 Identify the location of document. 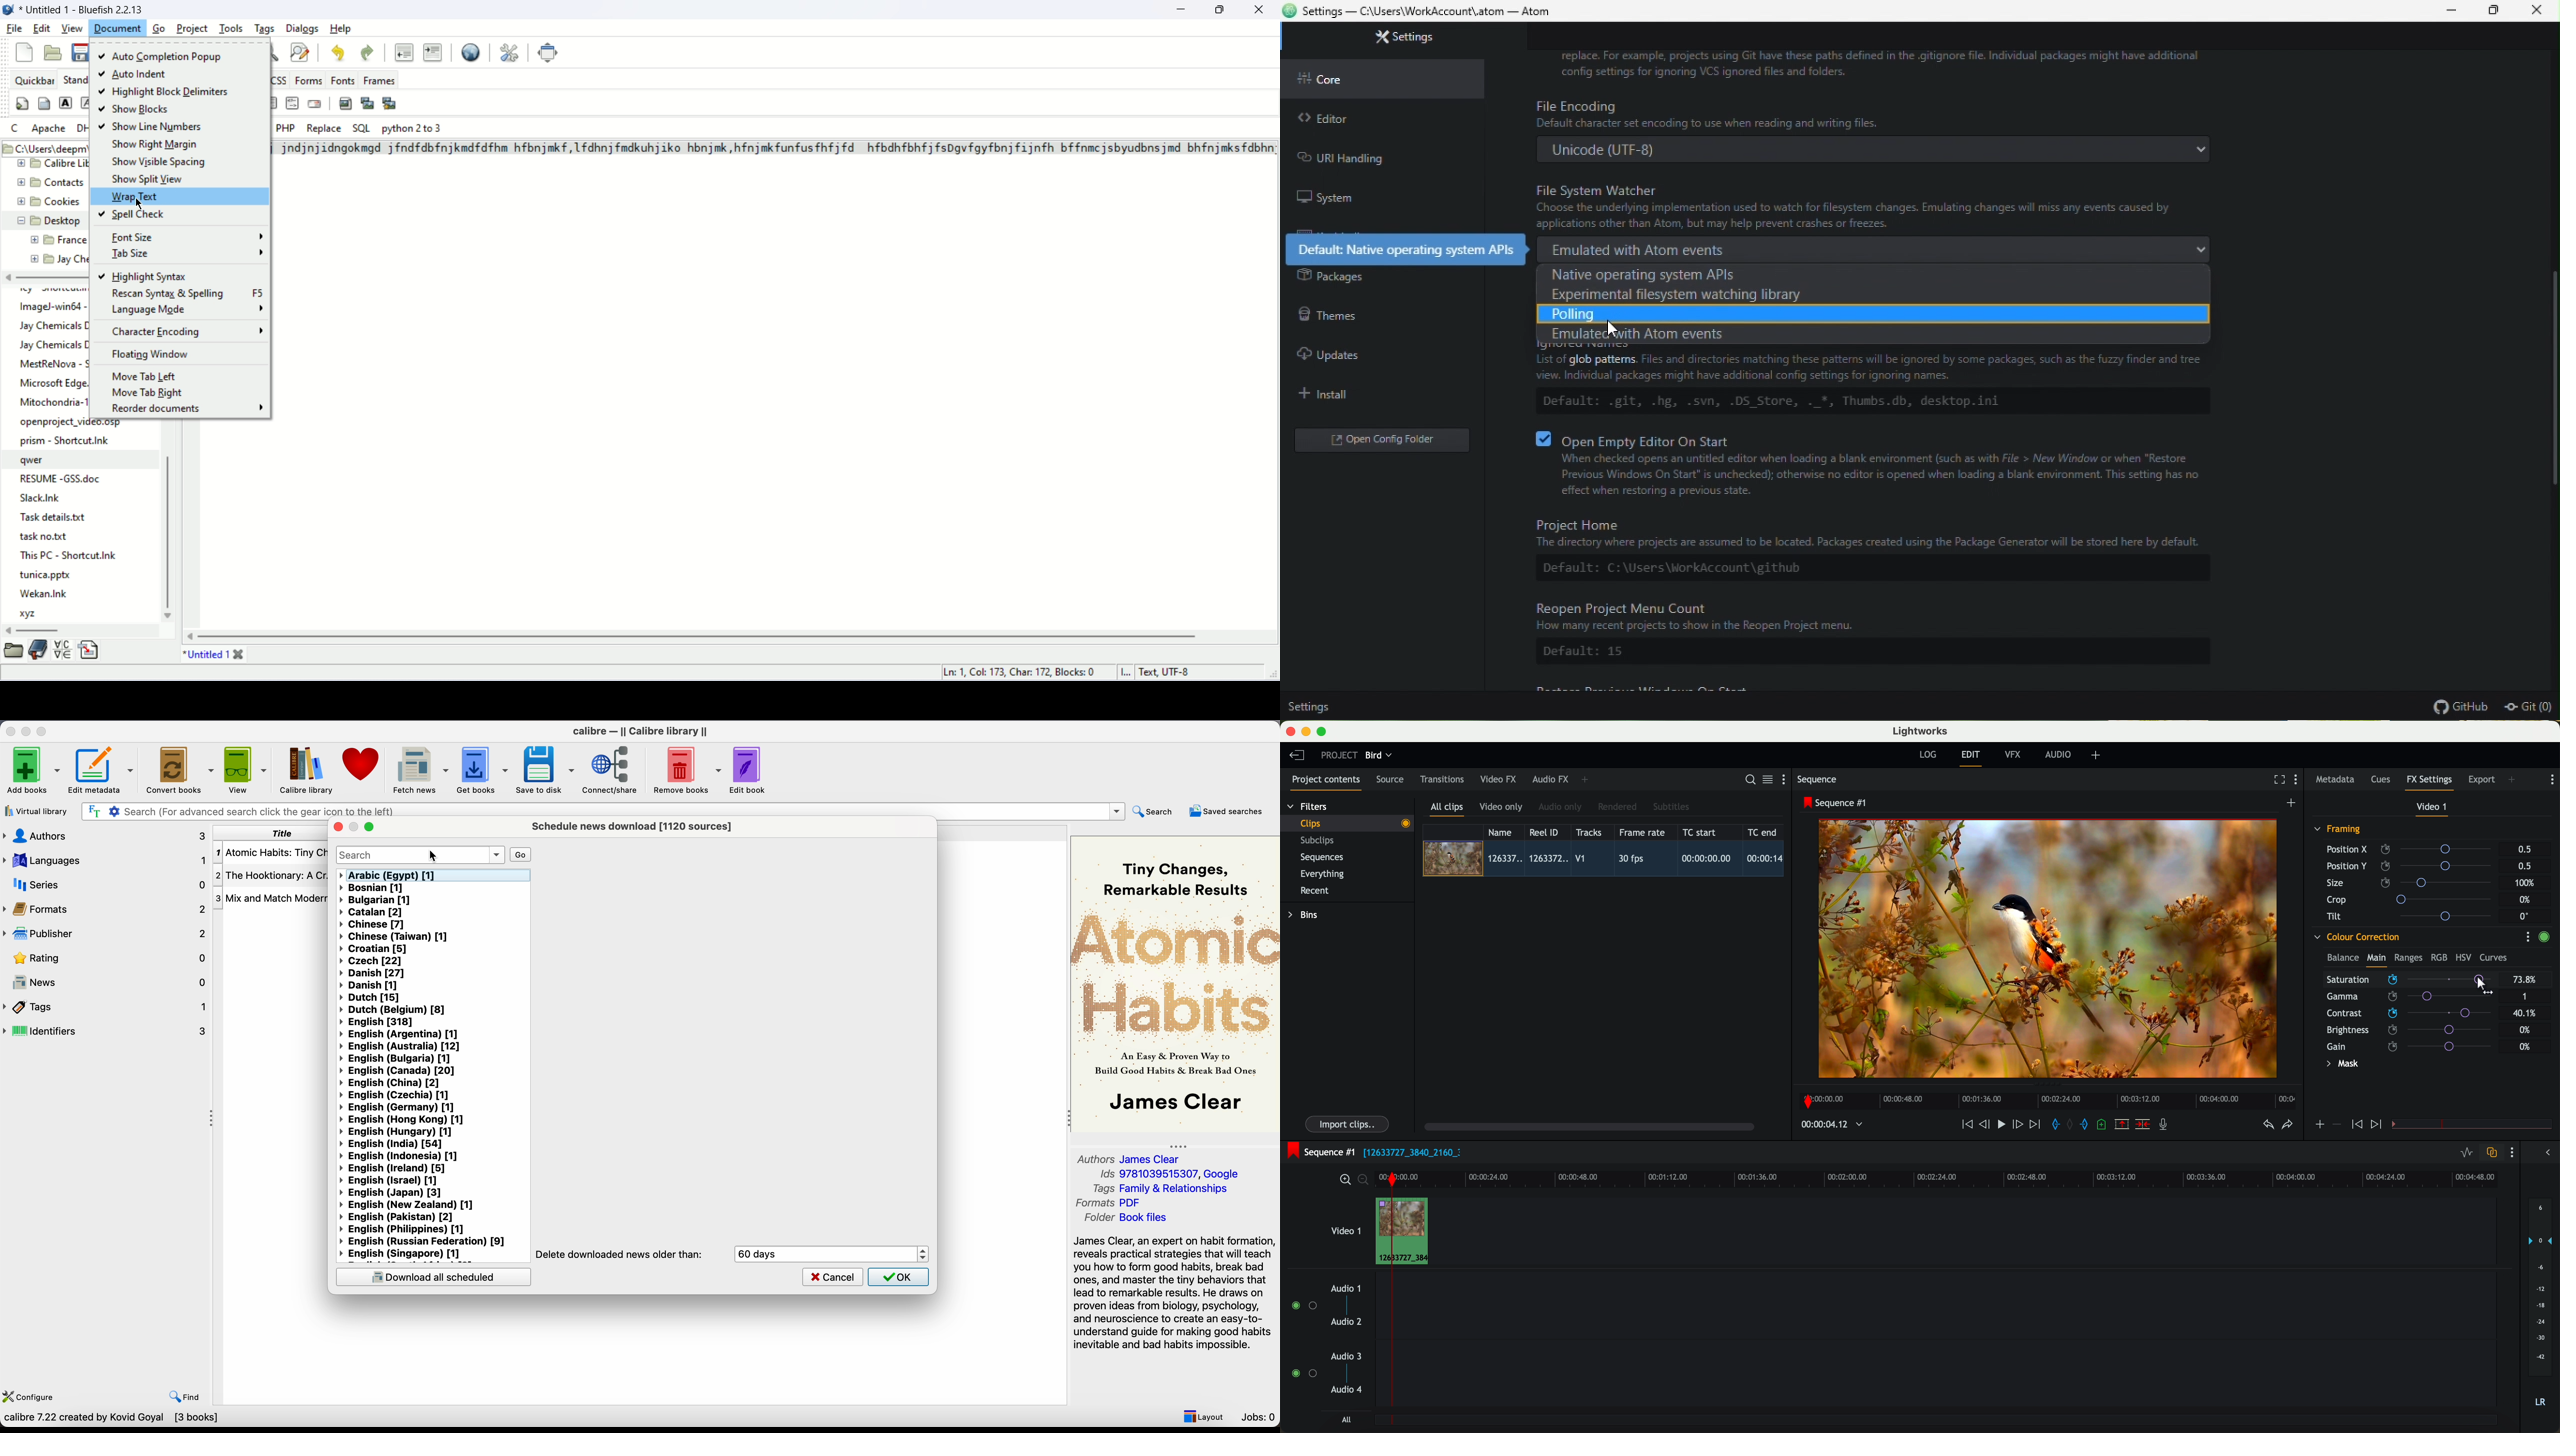
(117, 27).